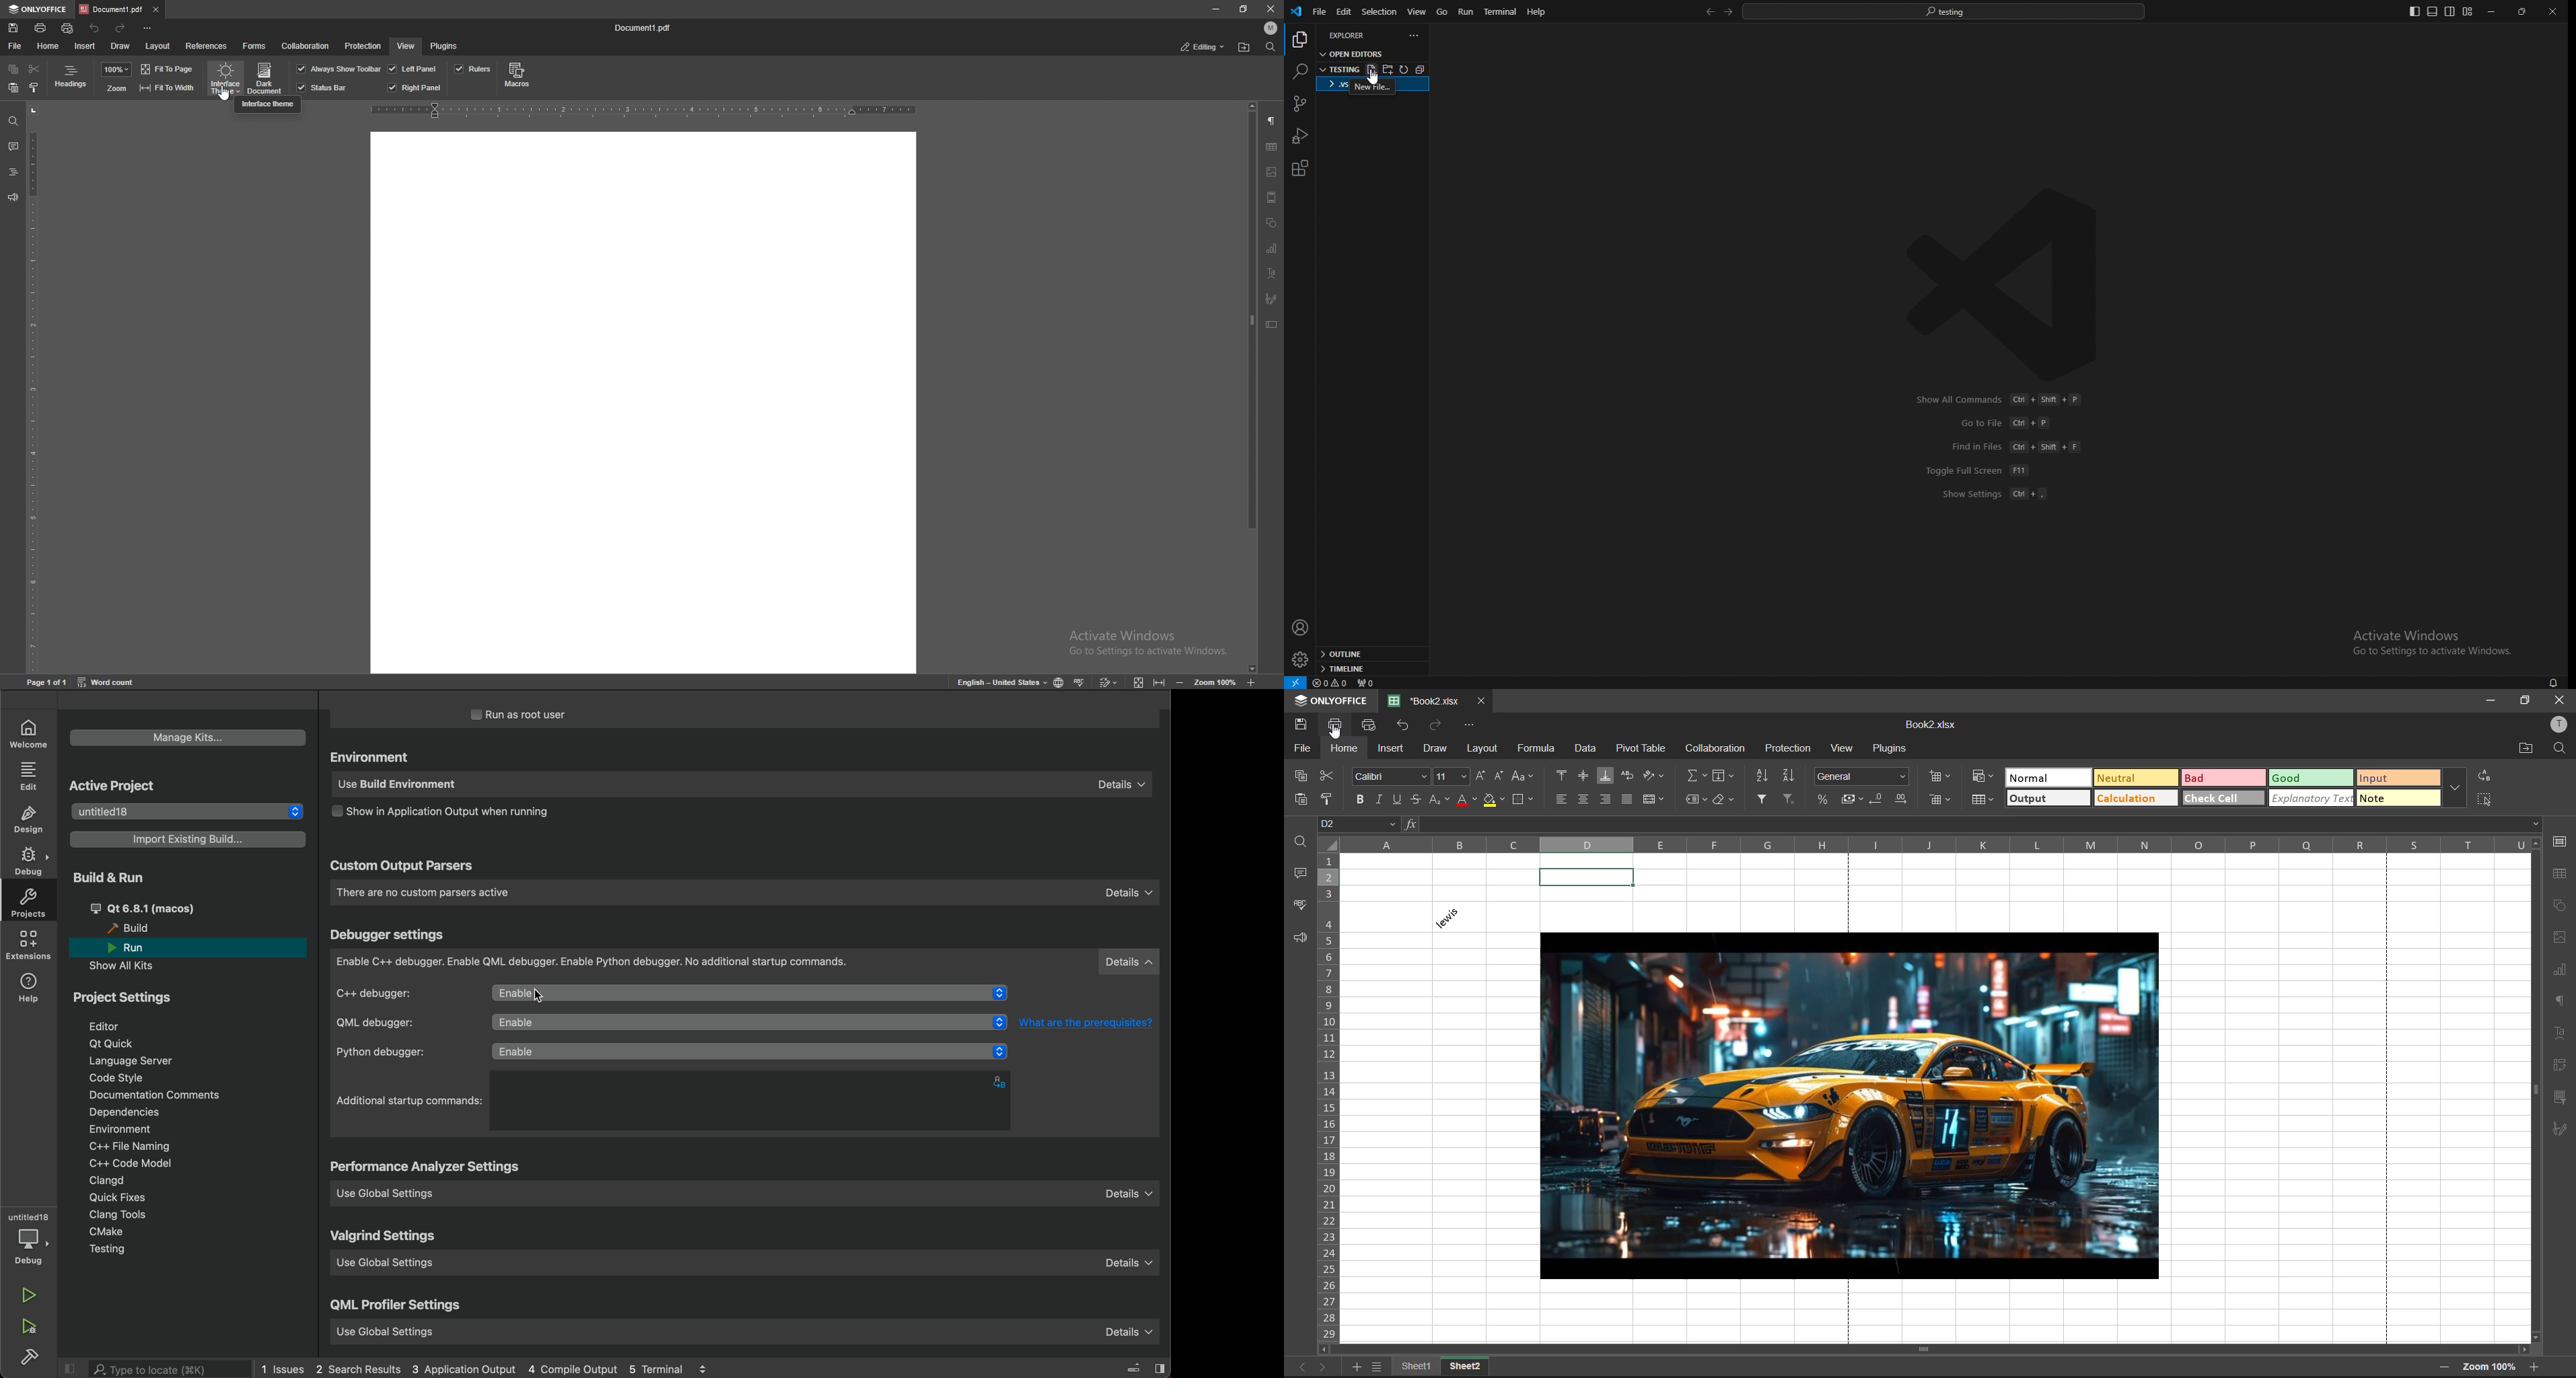 This screenshot has height=1400, width=2576. What do you see at coordinates (1272, 274) in the screenshot?
I see `text art` at bounding box center [1272, 274].